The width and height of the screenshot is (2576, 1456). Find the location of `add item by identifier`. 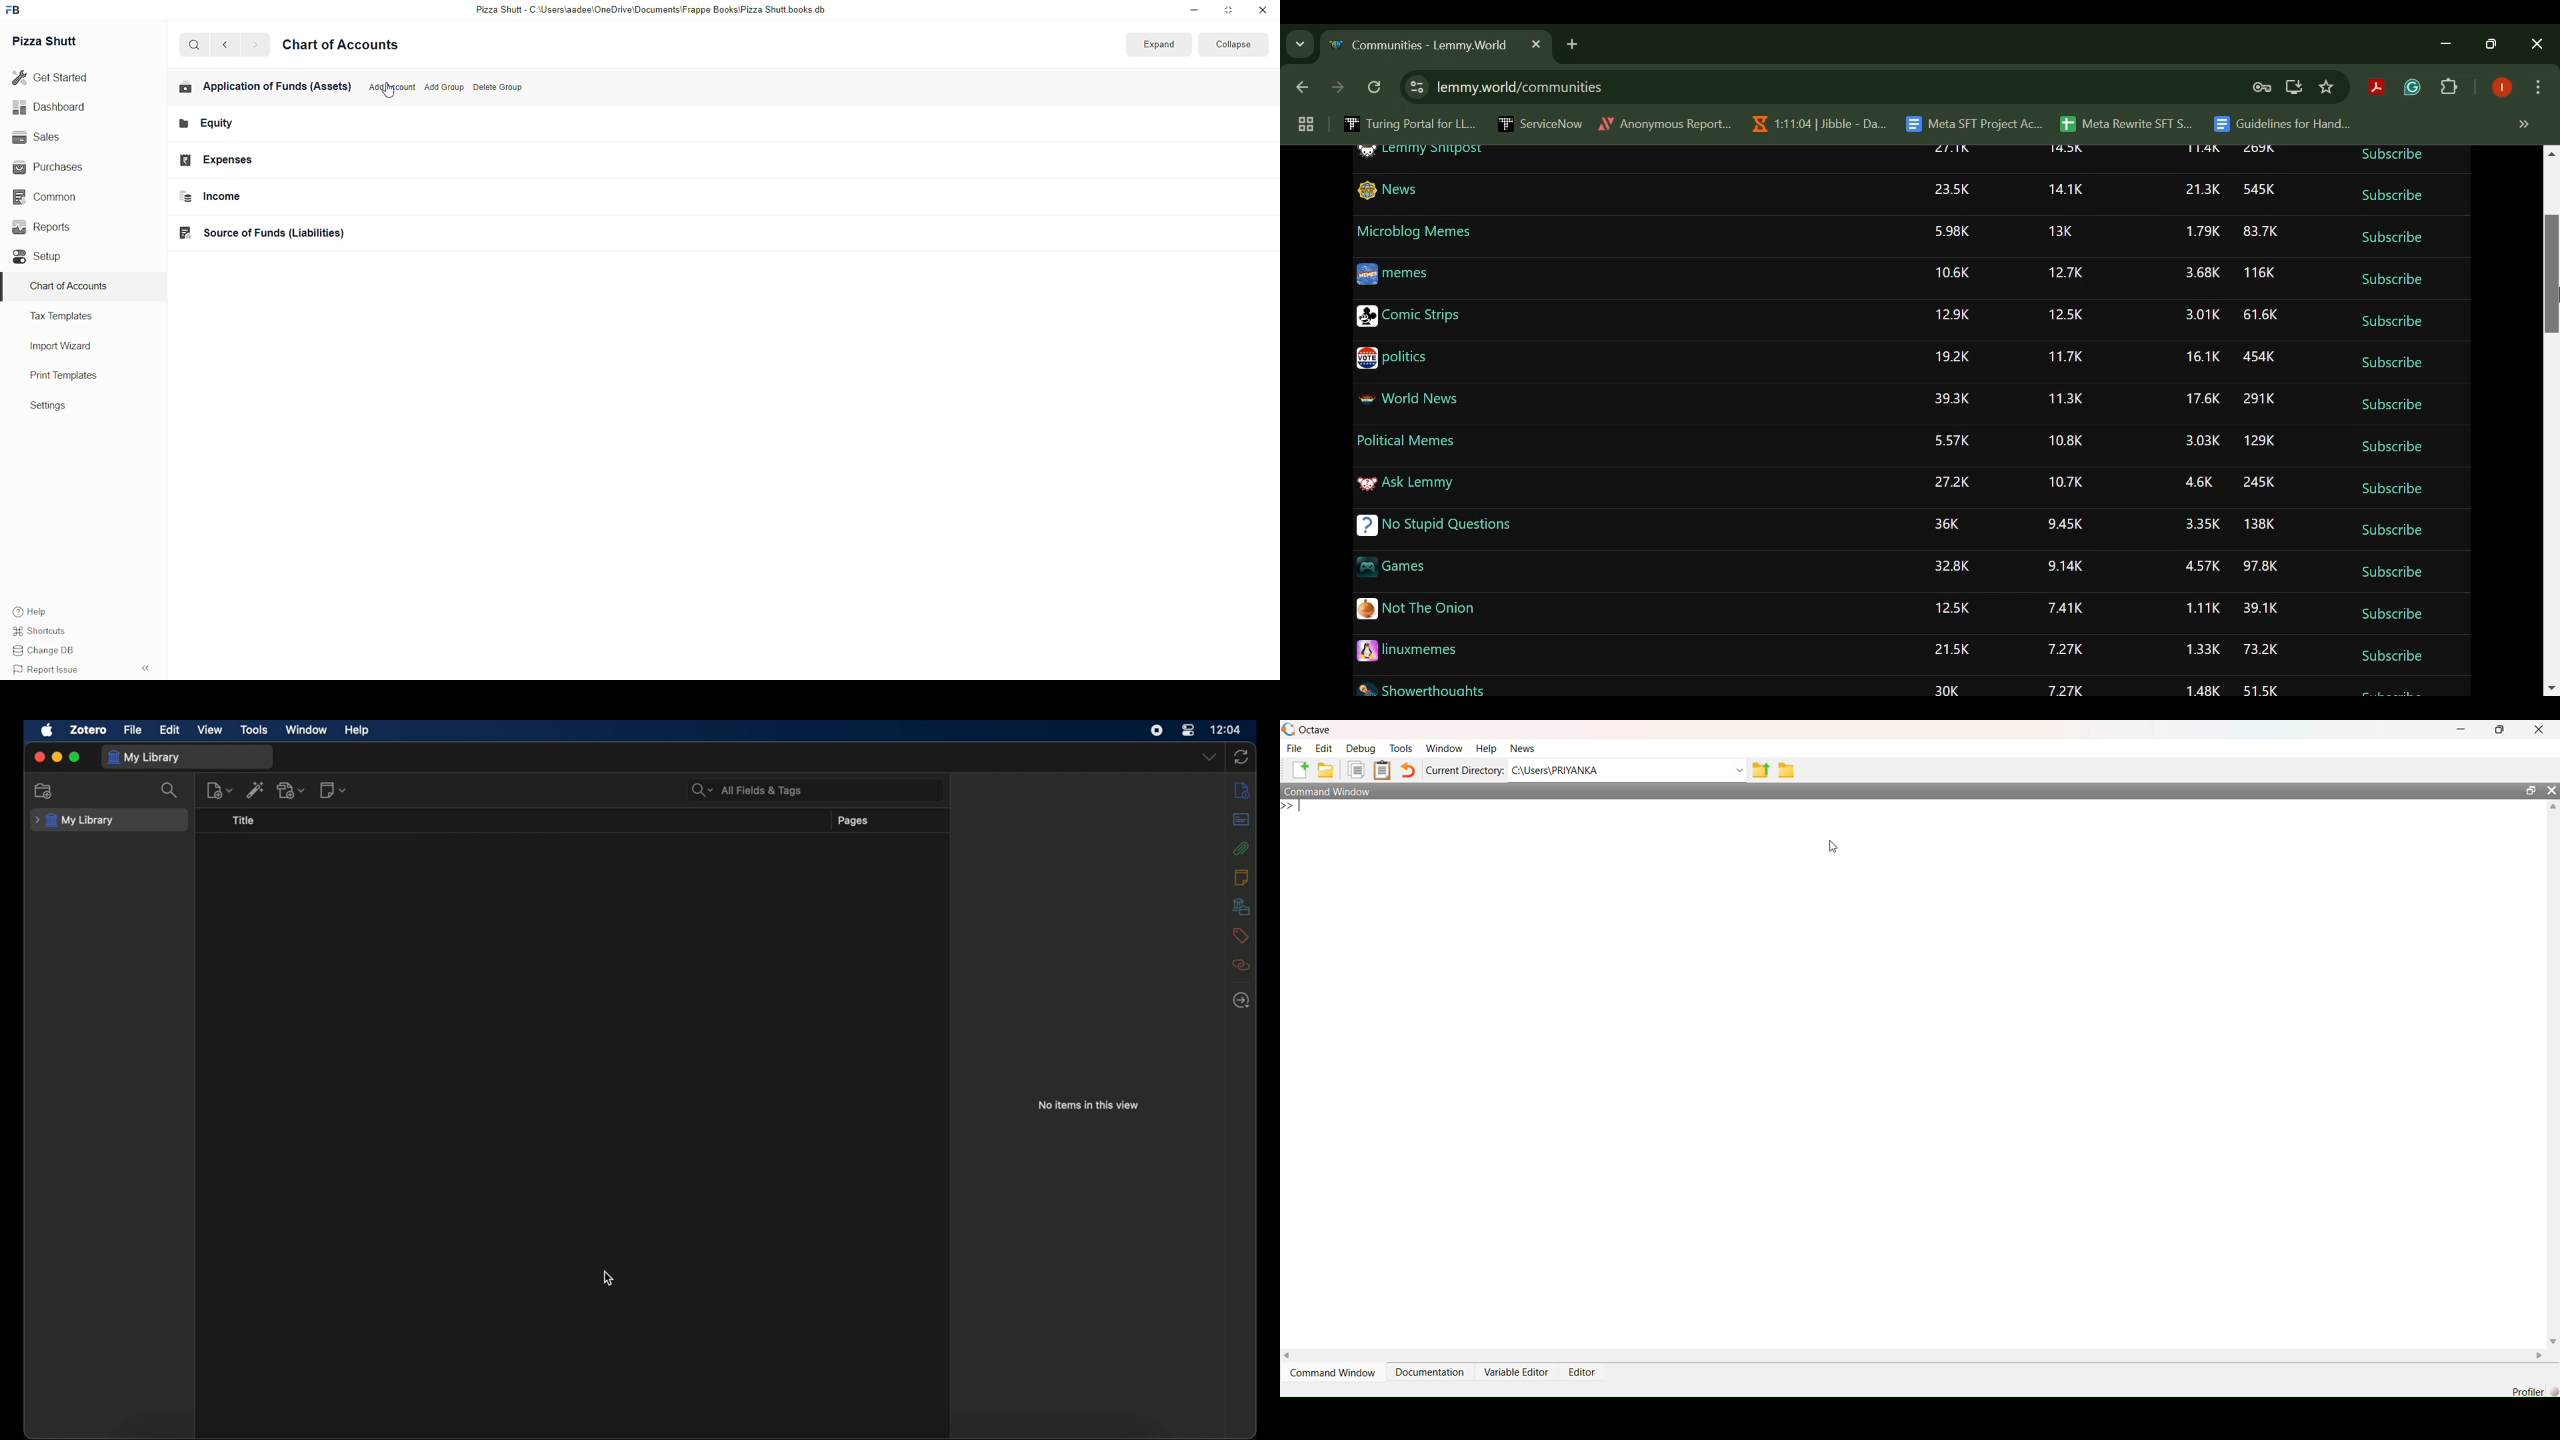

add item by identifier is located at coordinates (255, 789).